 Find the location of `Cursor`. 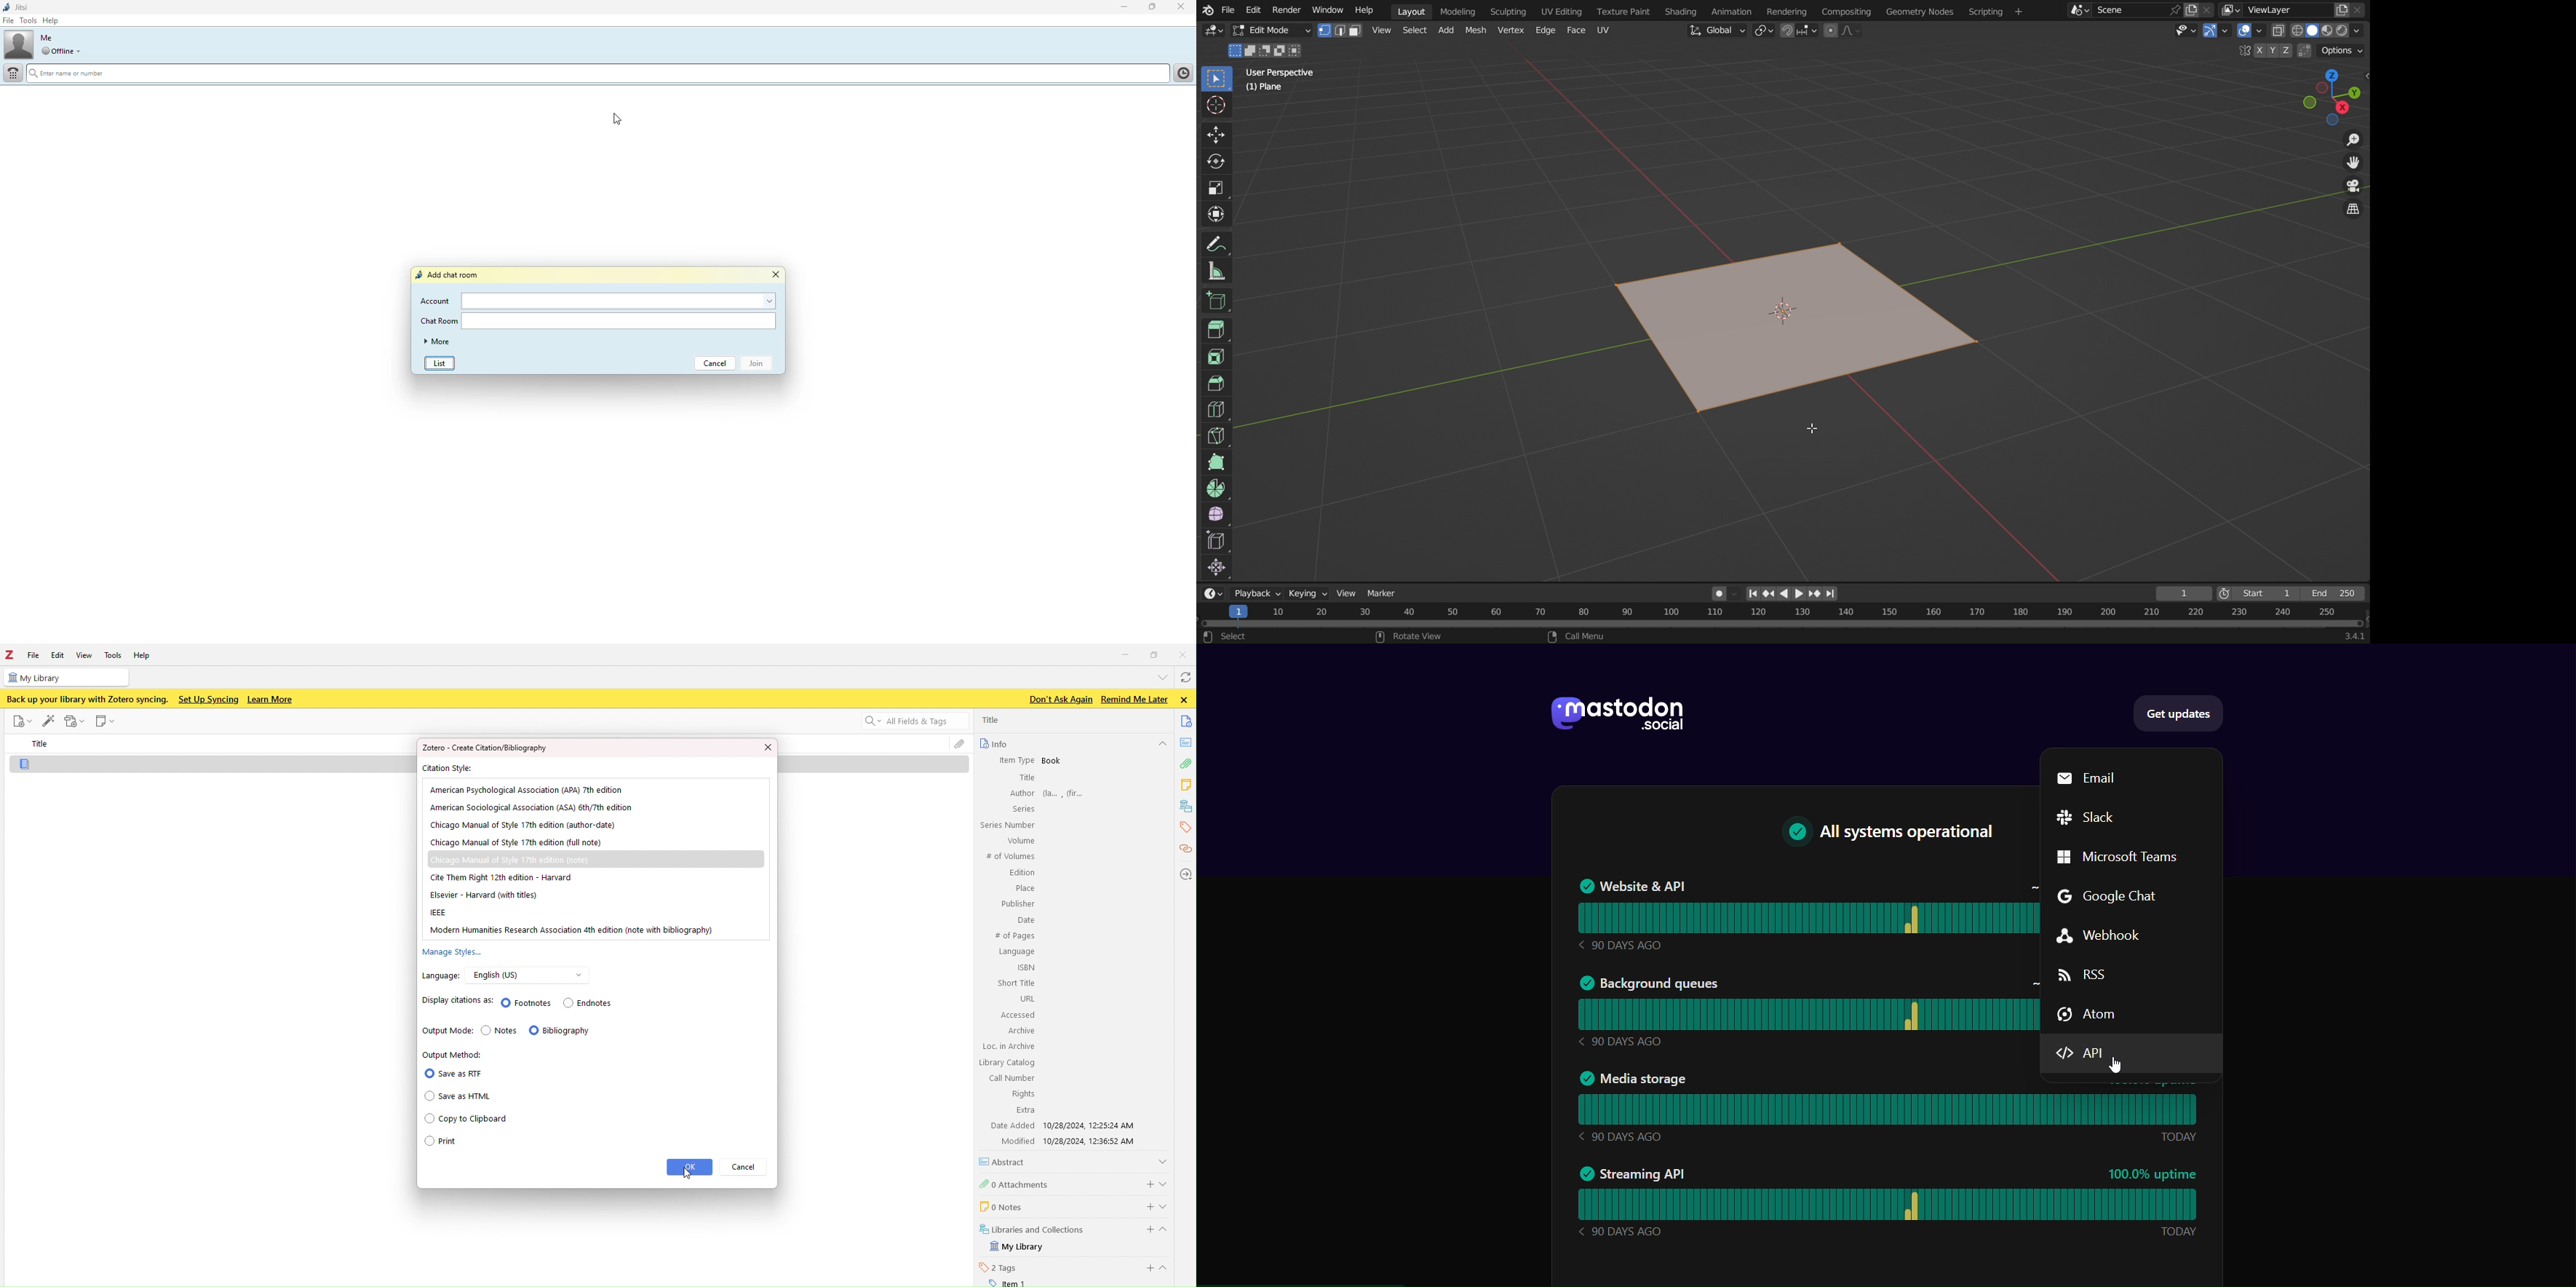

Cursor is located at coordinates (1811, 428).